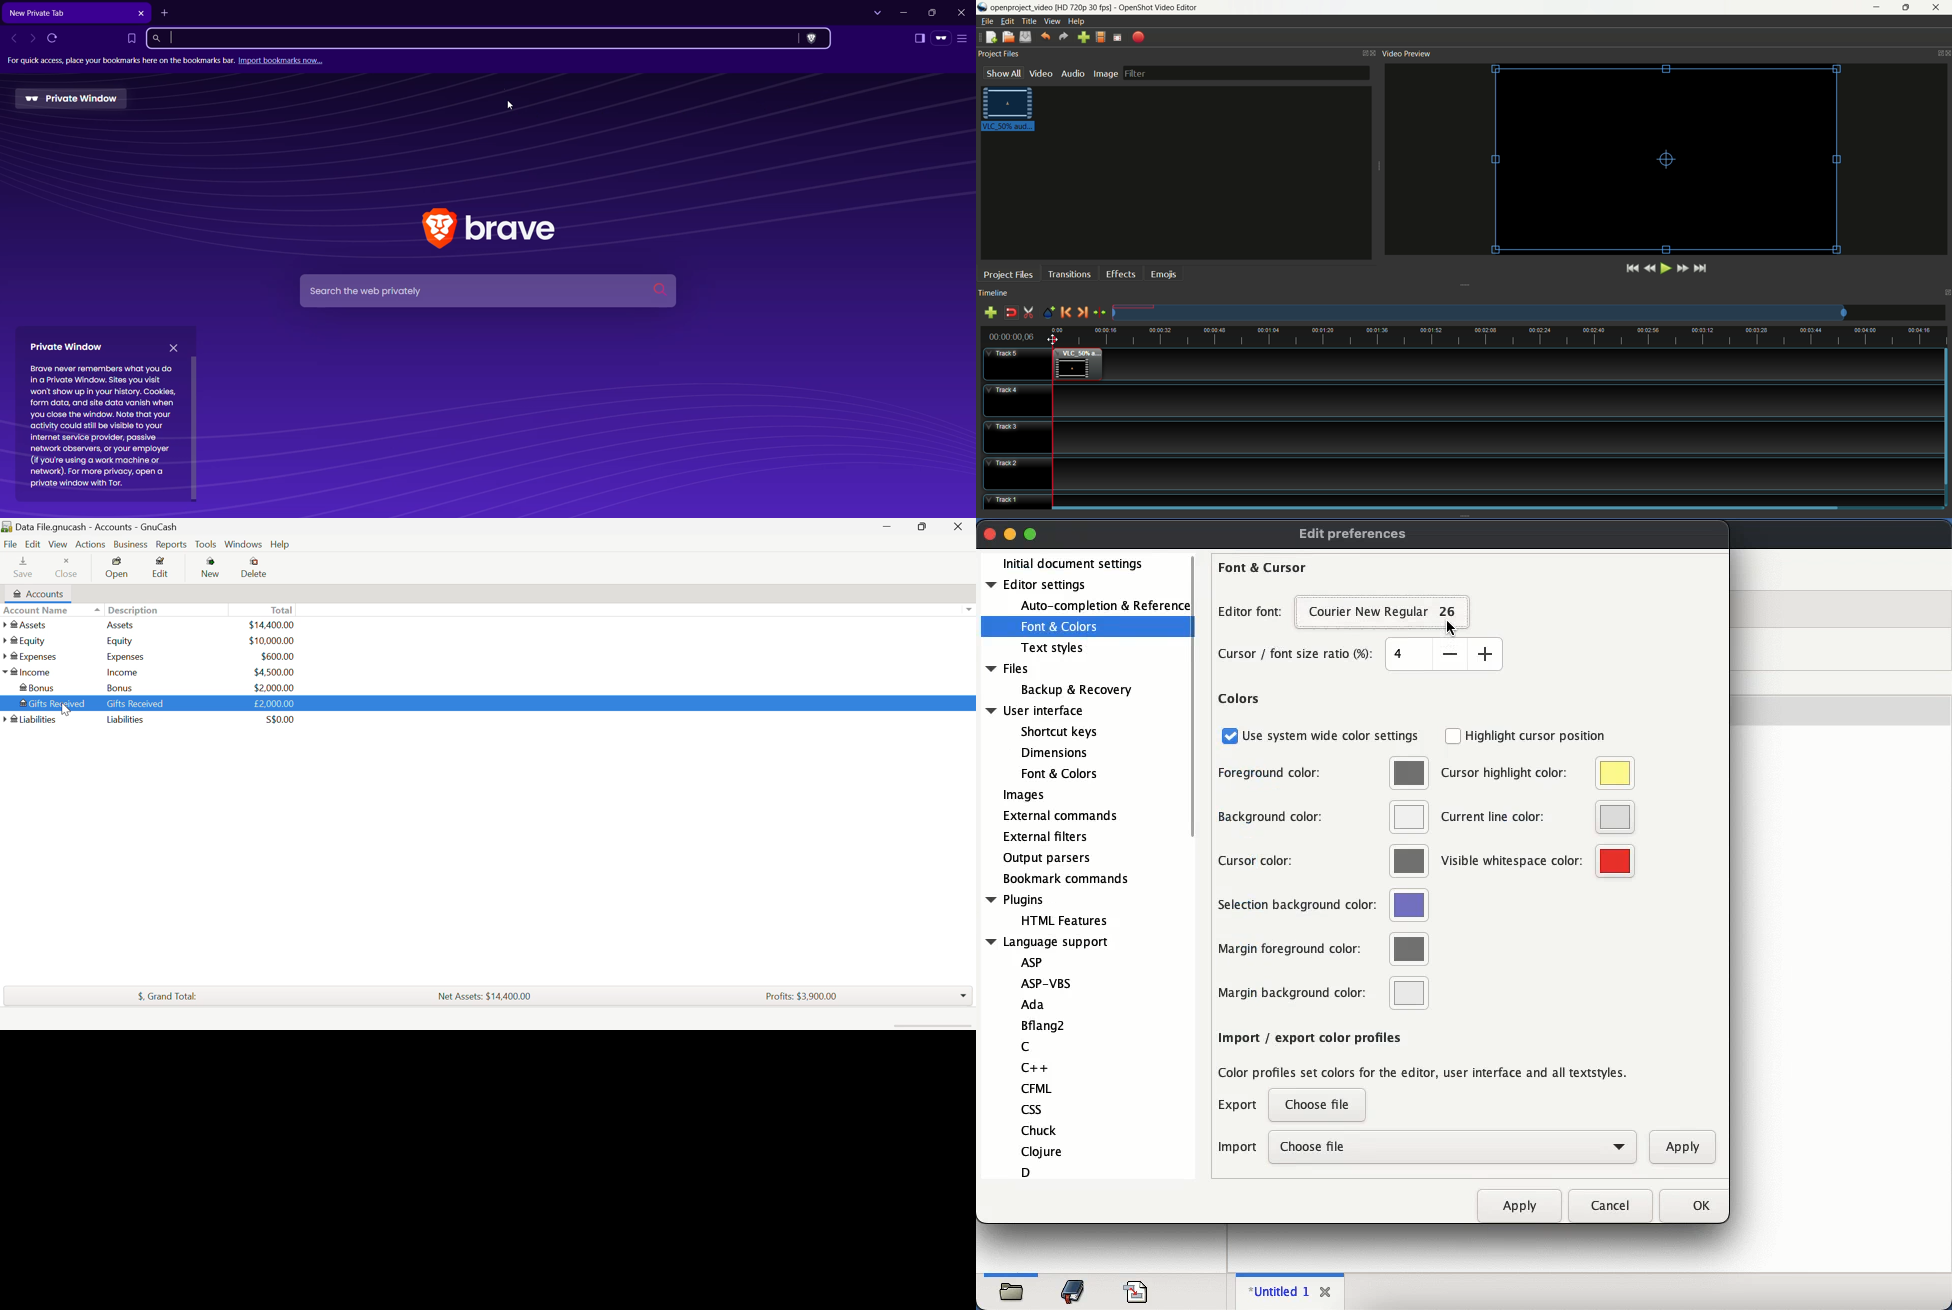 Image resolution: width=1960 pixels, height=1316 pixels. Describe the element at coordinates (1105, 7) in the screenshot. I see `openproject_video [HD 720p 30 fps] - OpenShot Video Editor` at that location.